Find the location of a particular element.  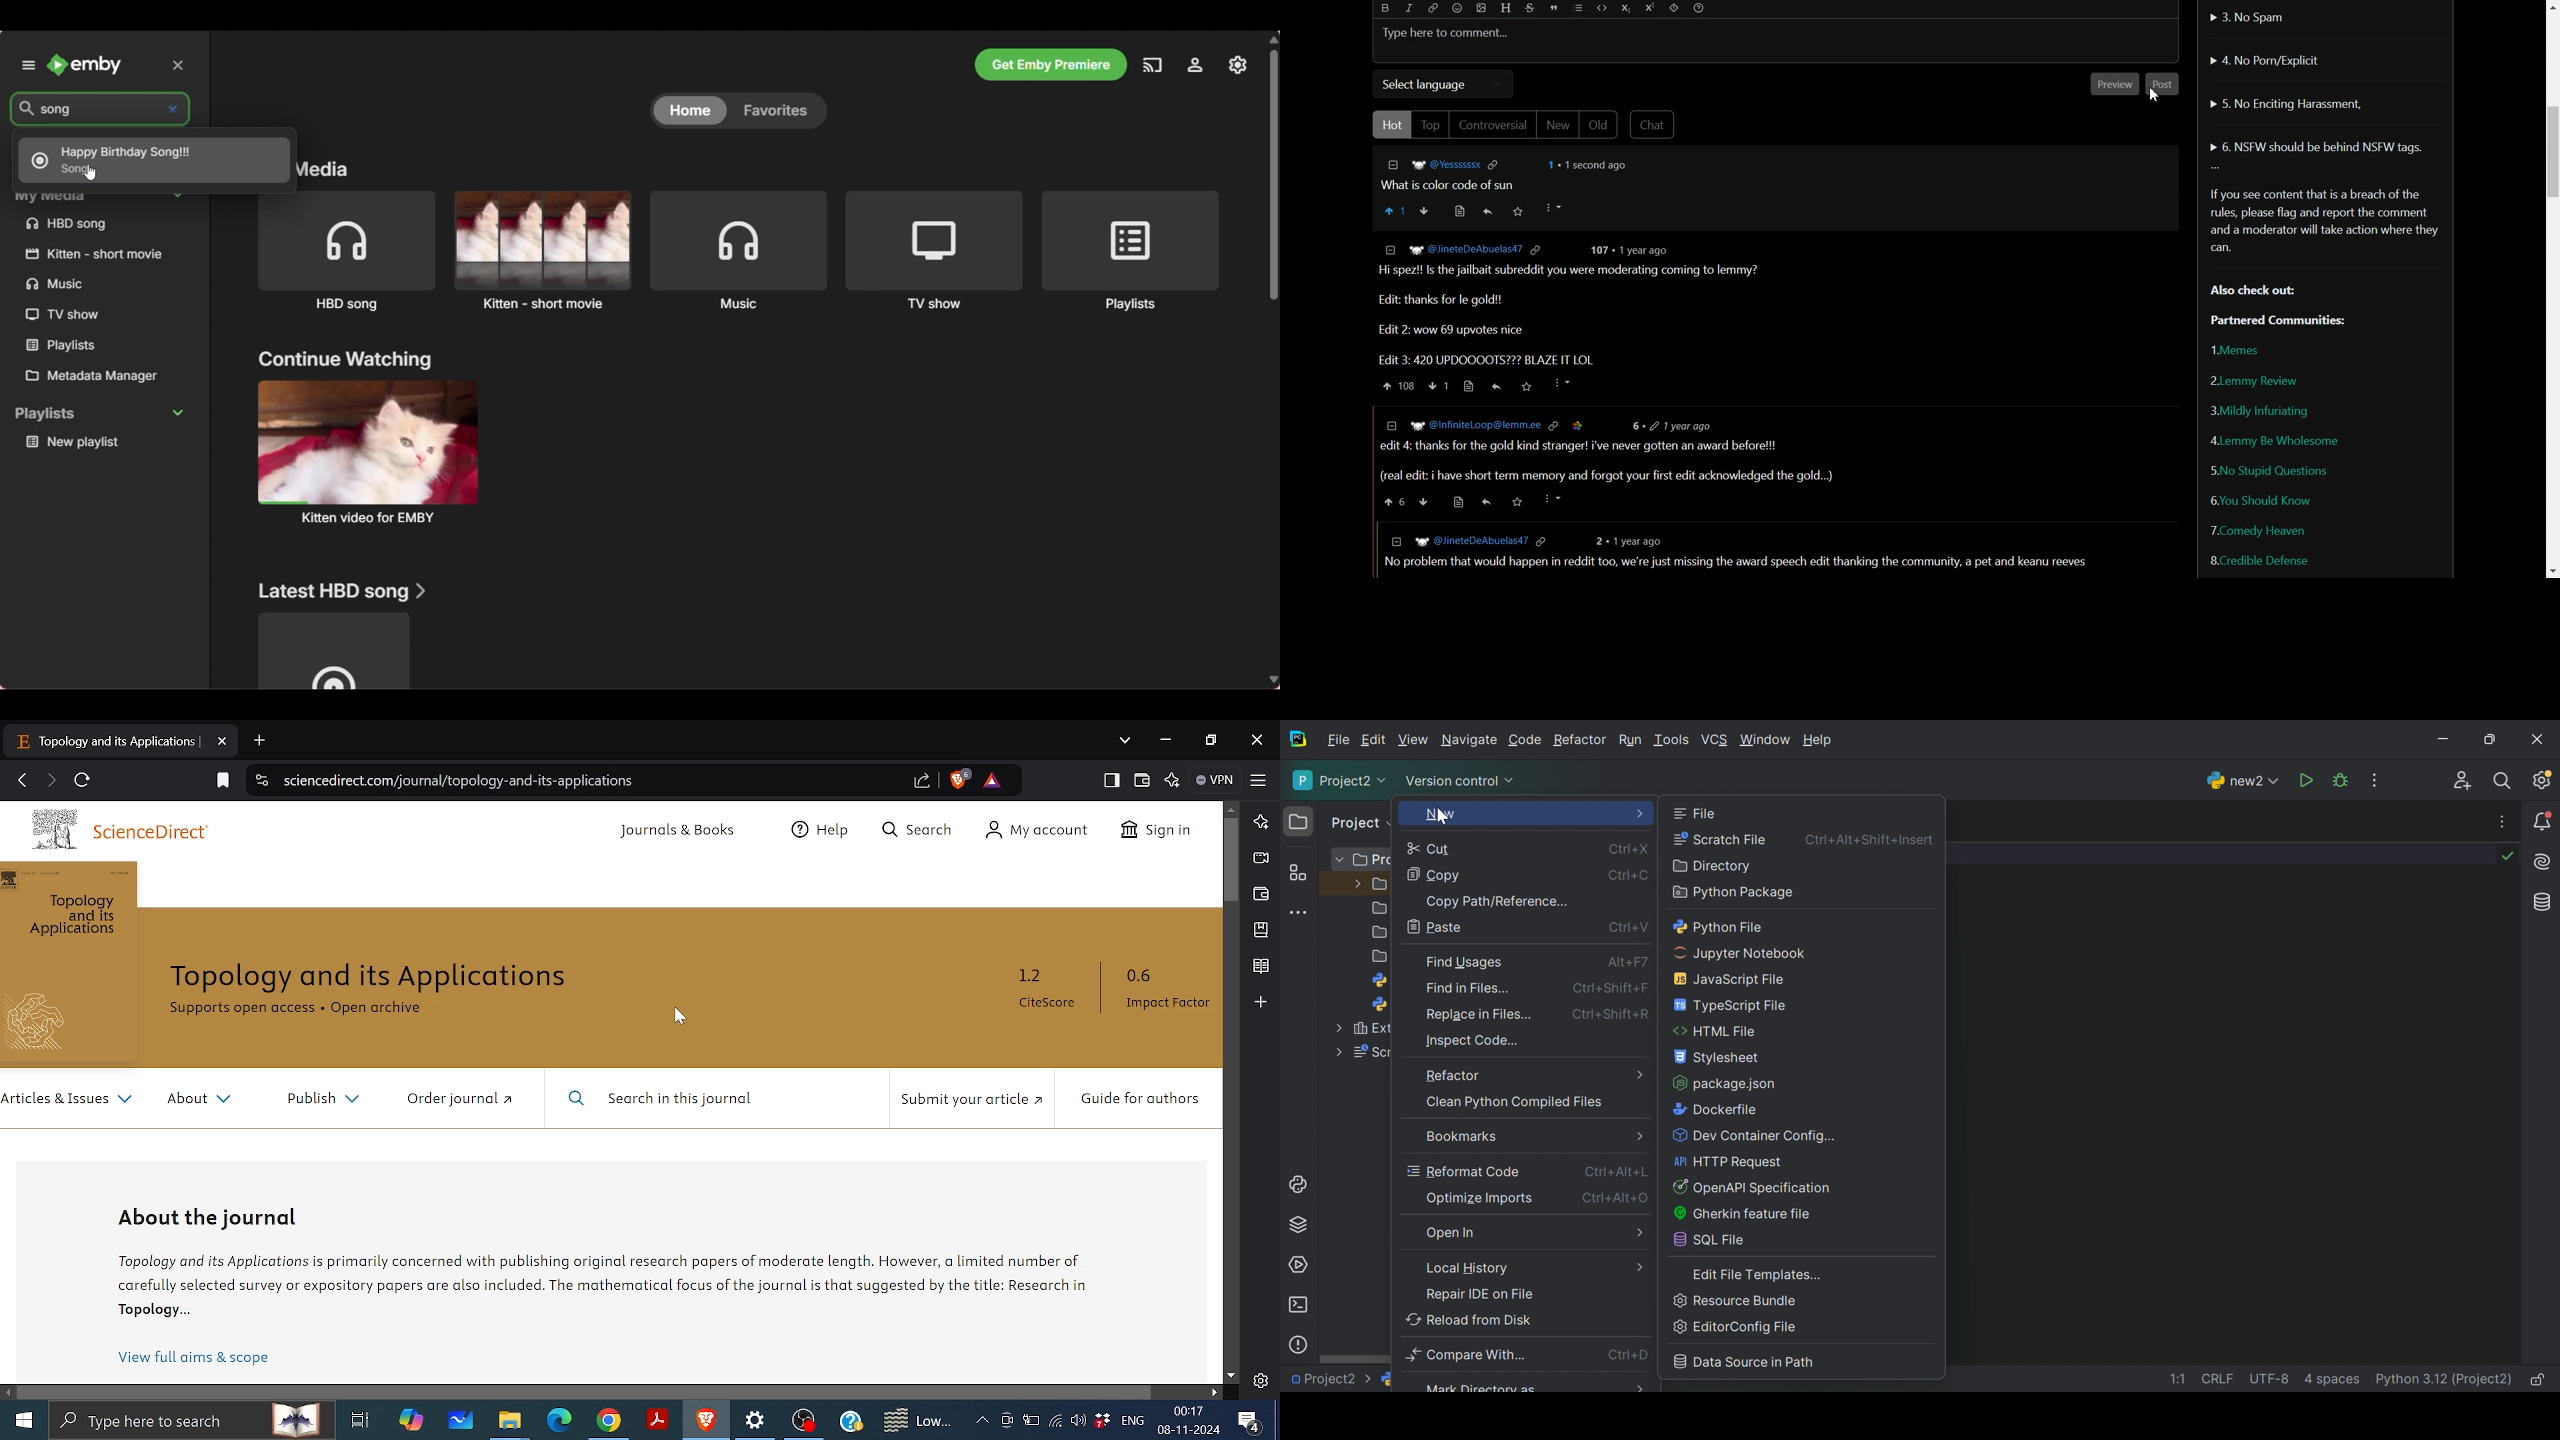

Go to next page is located at coordinates (50, 782).